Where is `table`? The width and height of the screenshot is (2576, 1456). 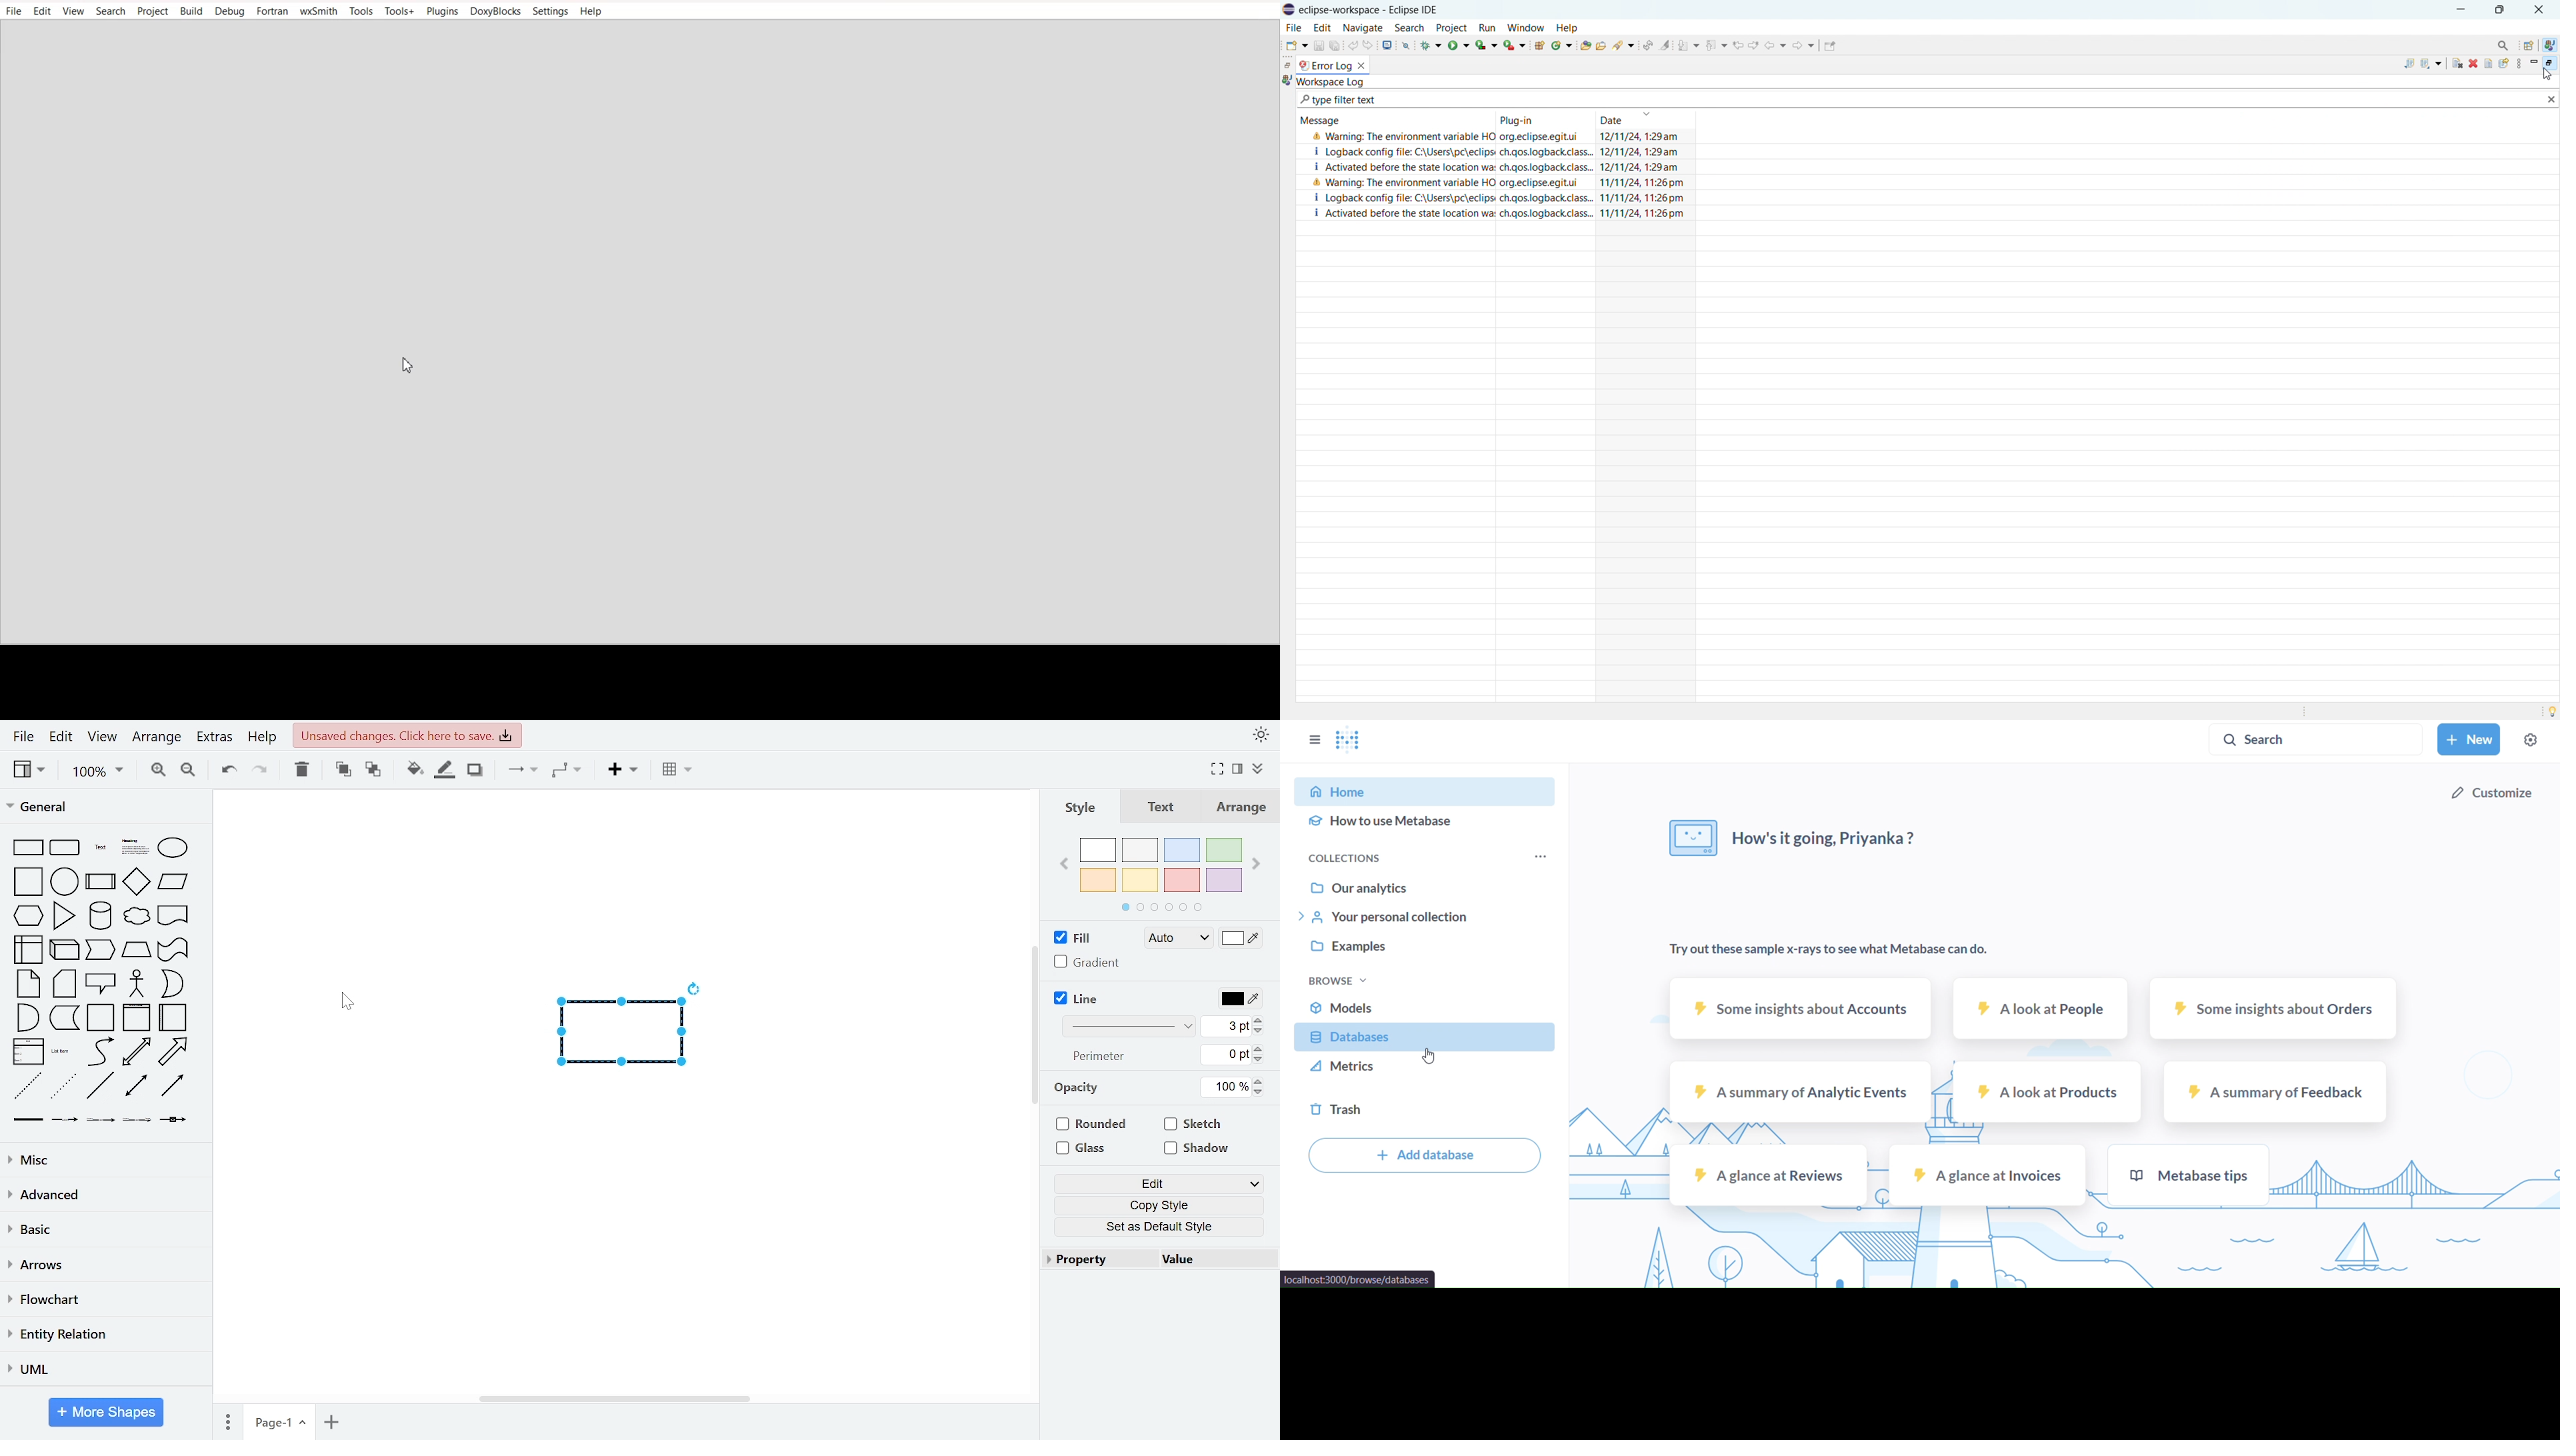
table is located at coordinates (678, 771).